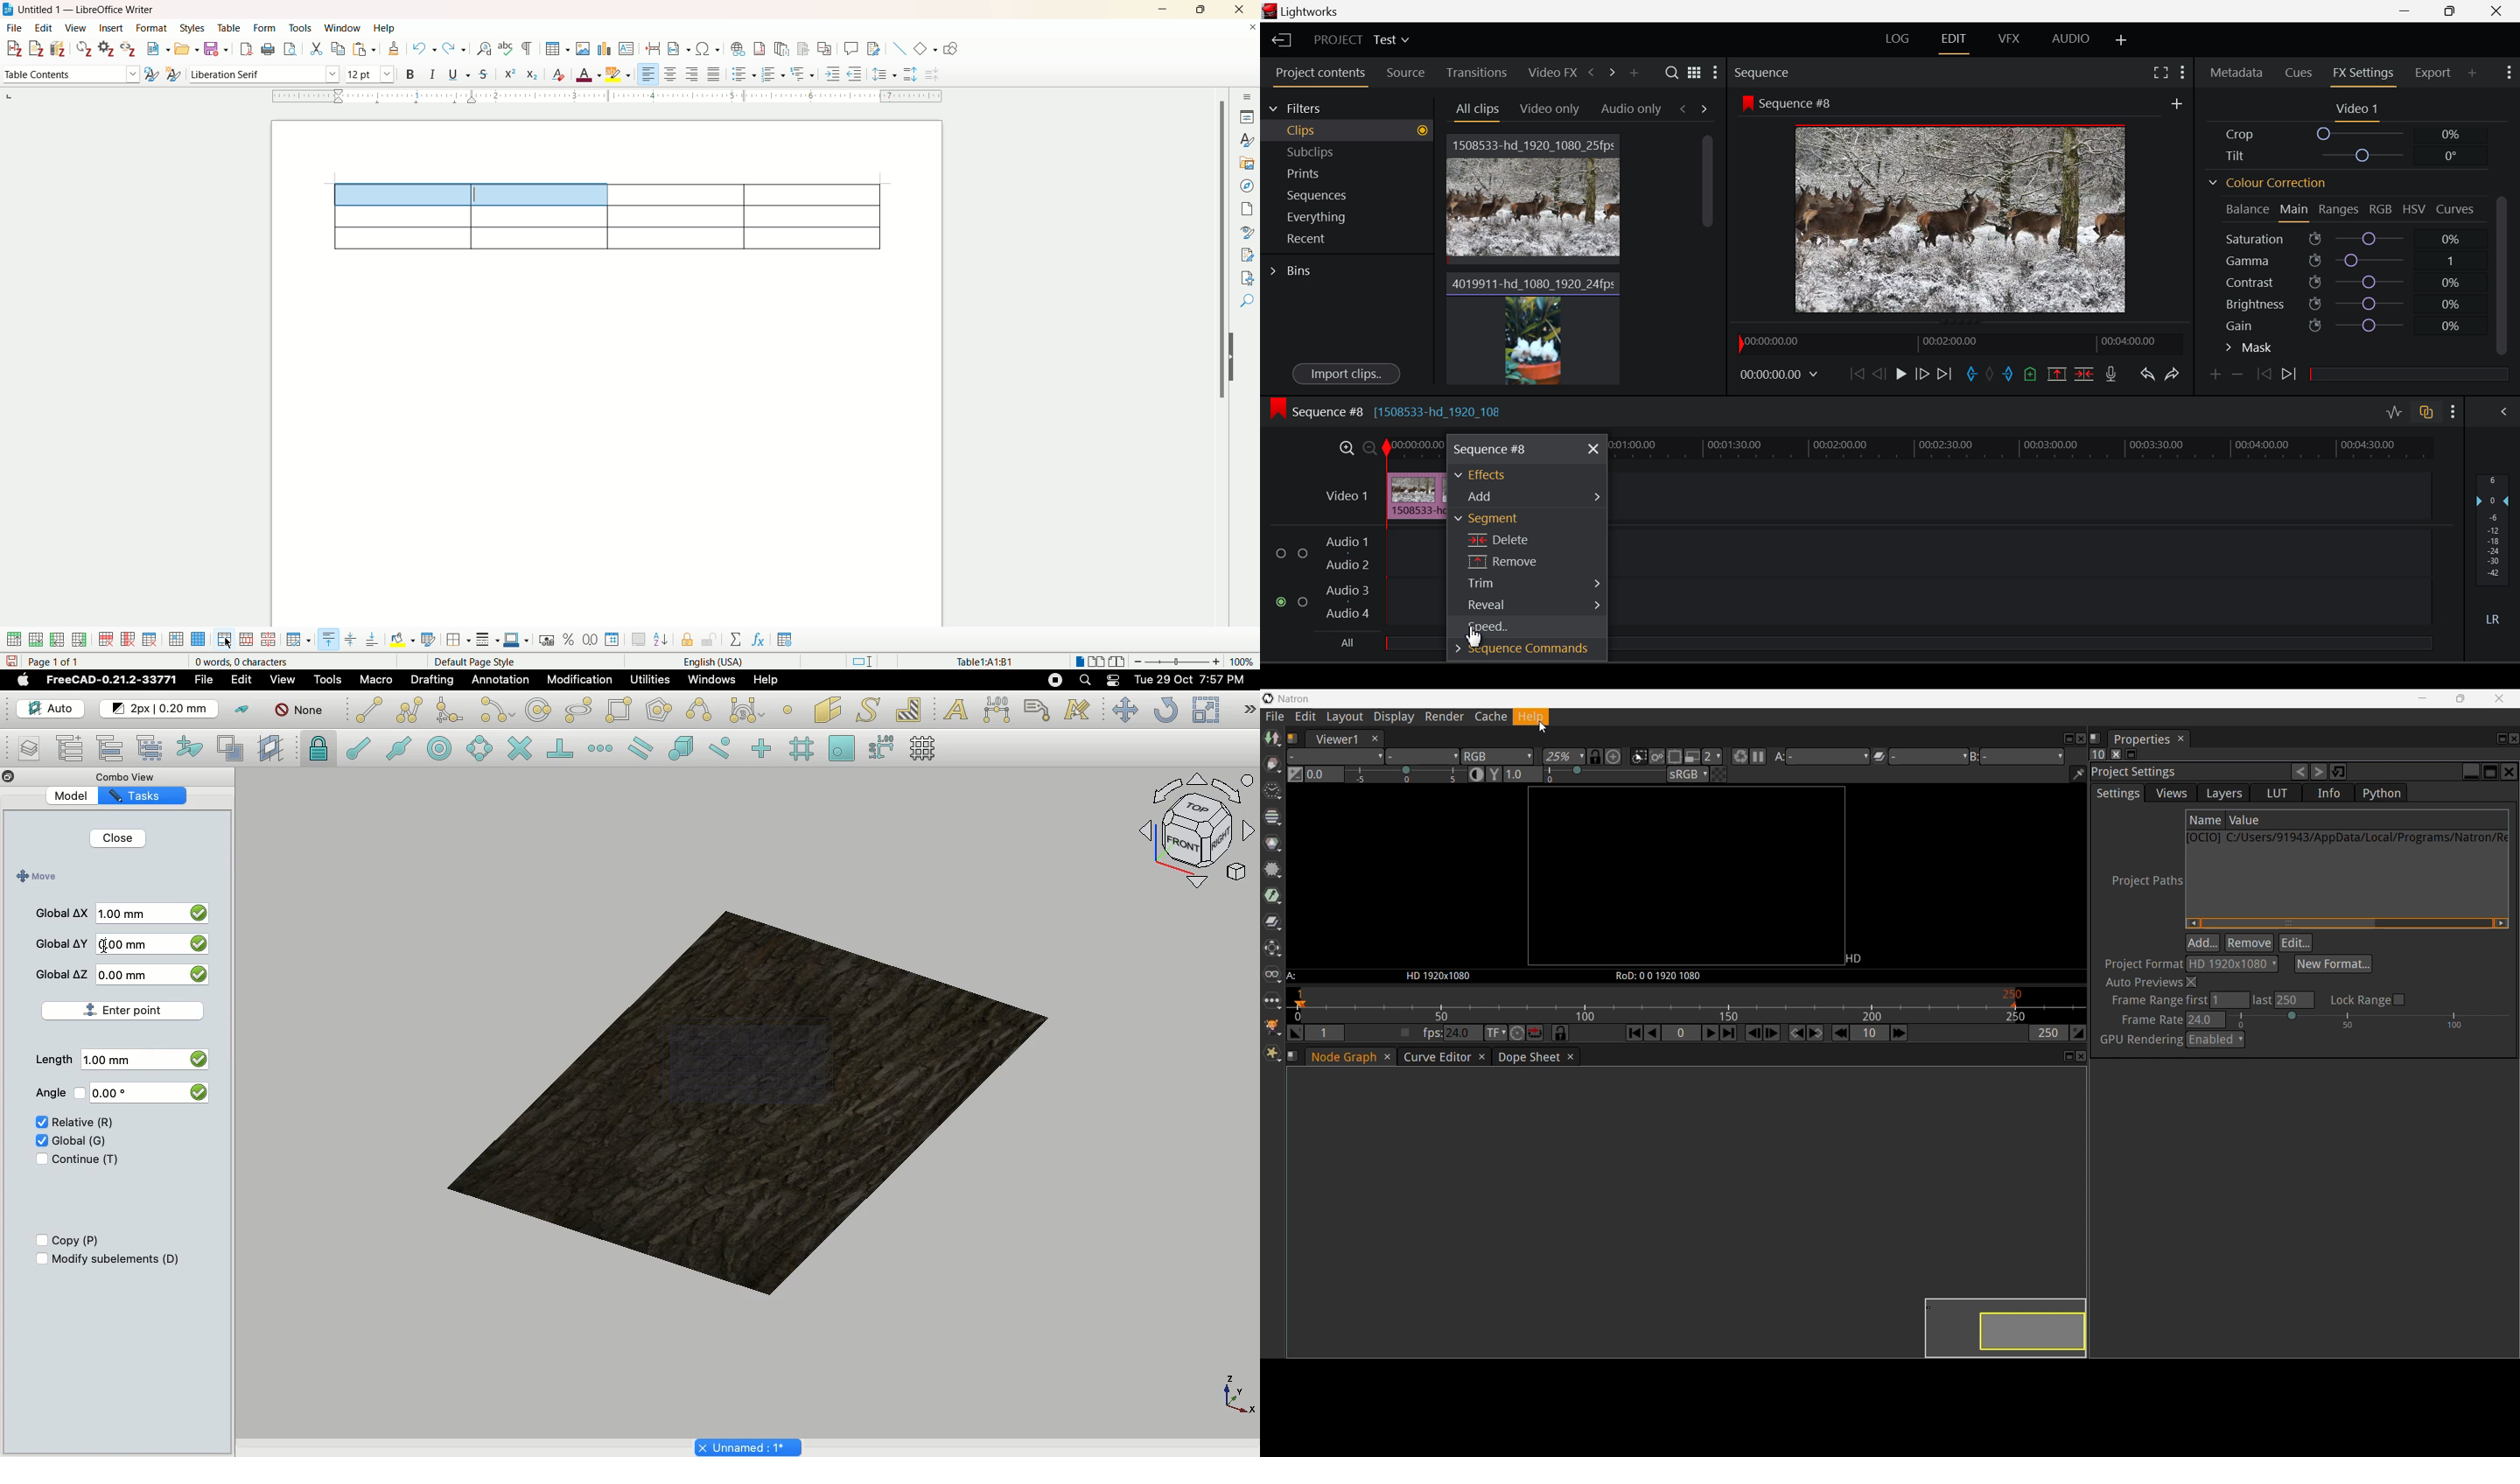 Image resolution: width=2520 pixels, height=1484 pixels. I want to click on Snap near, so click(724, 748).